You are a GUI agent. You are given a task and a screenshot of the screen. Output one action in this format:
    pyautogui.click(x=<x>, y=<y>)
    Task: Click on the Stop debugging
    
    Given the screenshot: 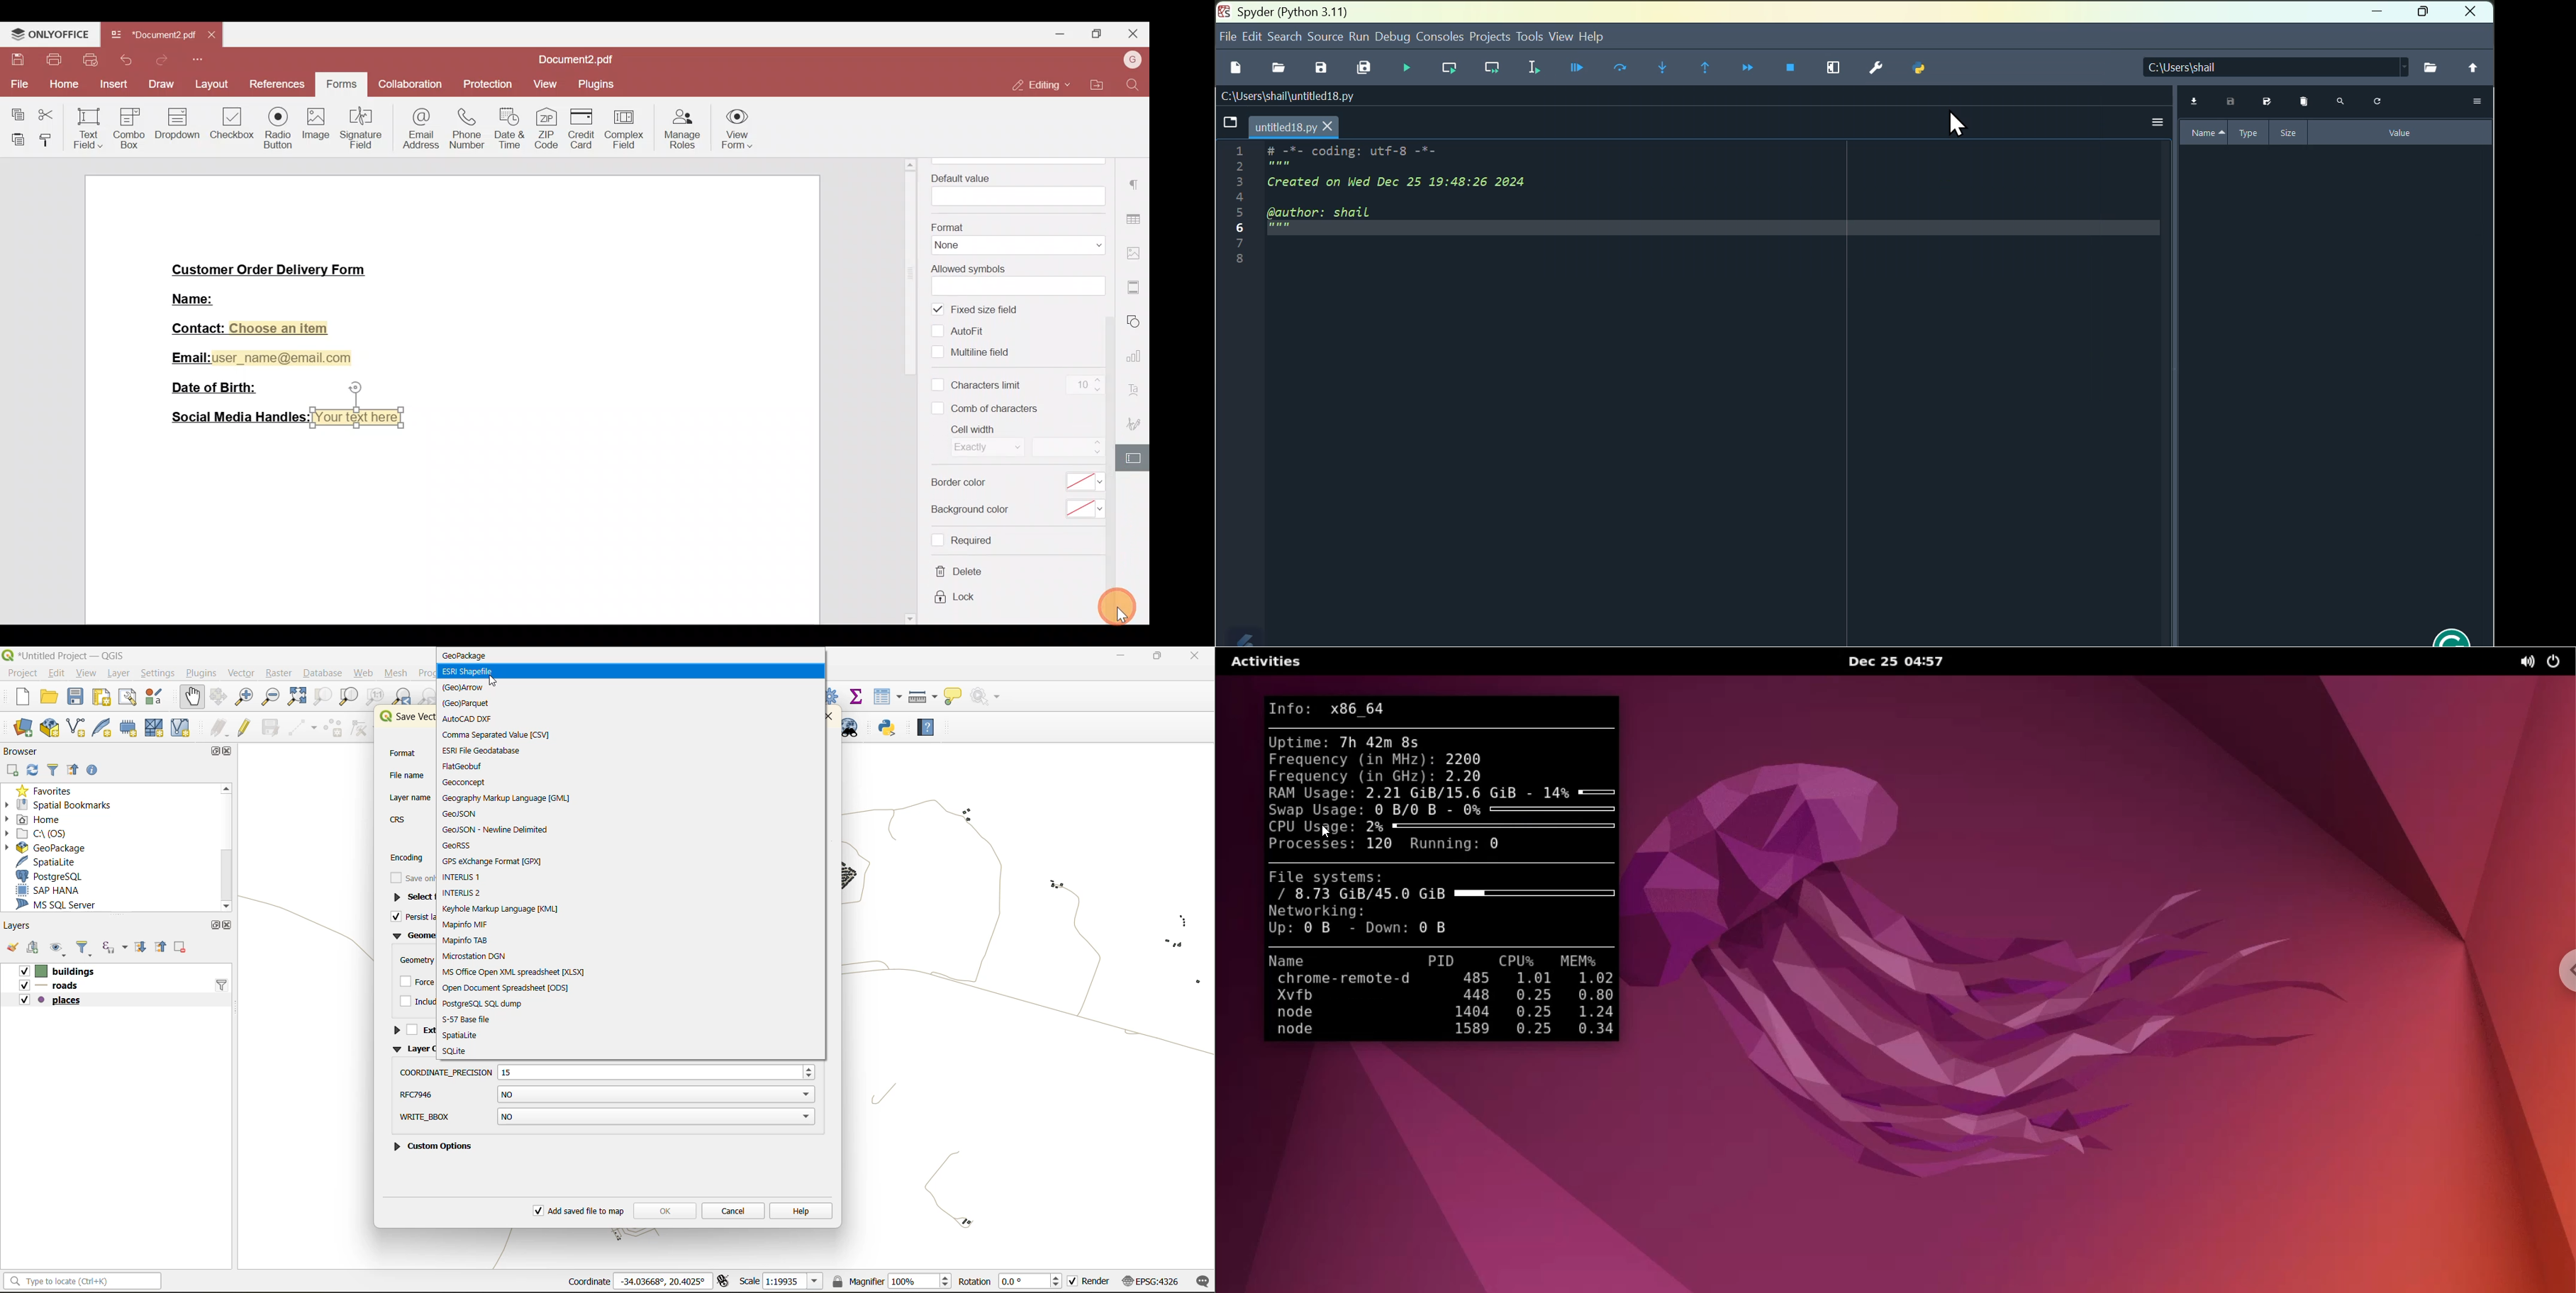 What is the action you would take?
    pyautogui.click(x=1791, y=71)
    